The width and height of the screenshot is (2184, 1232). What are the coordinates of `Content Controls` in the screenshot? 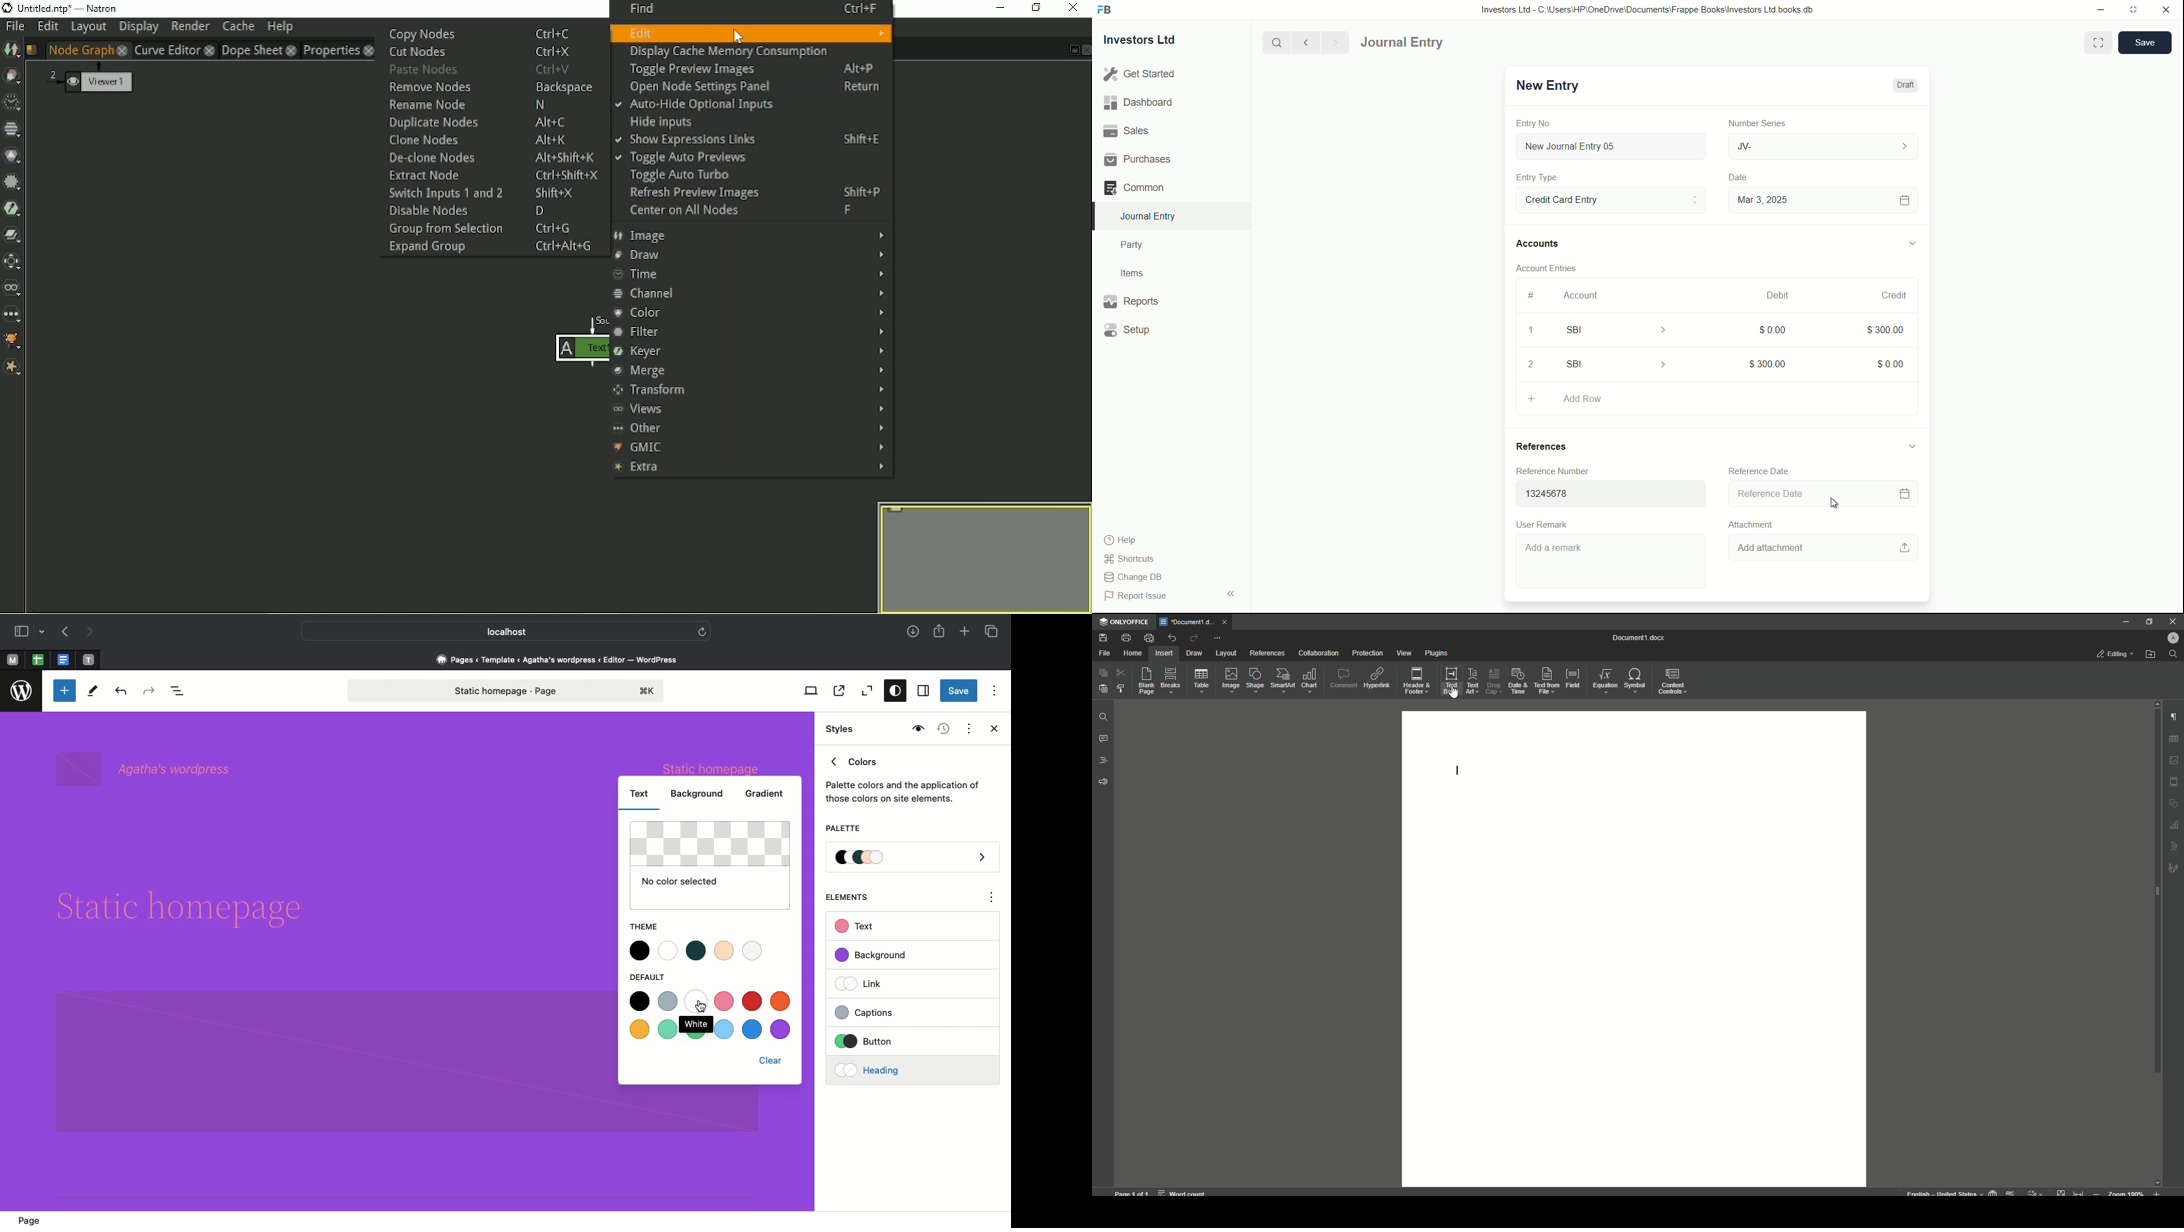 It's located at (1674, 683).